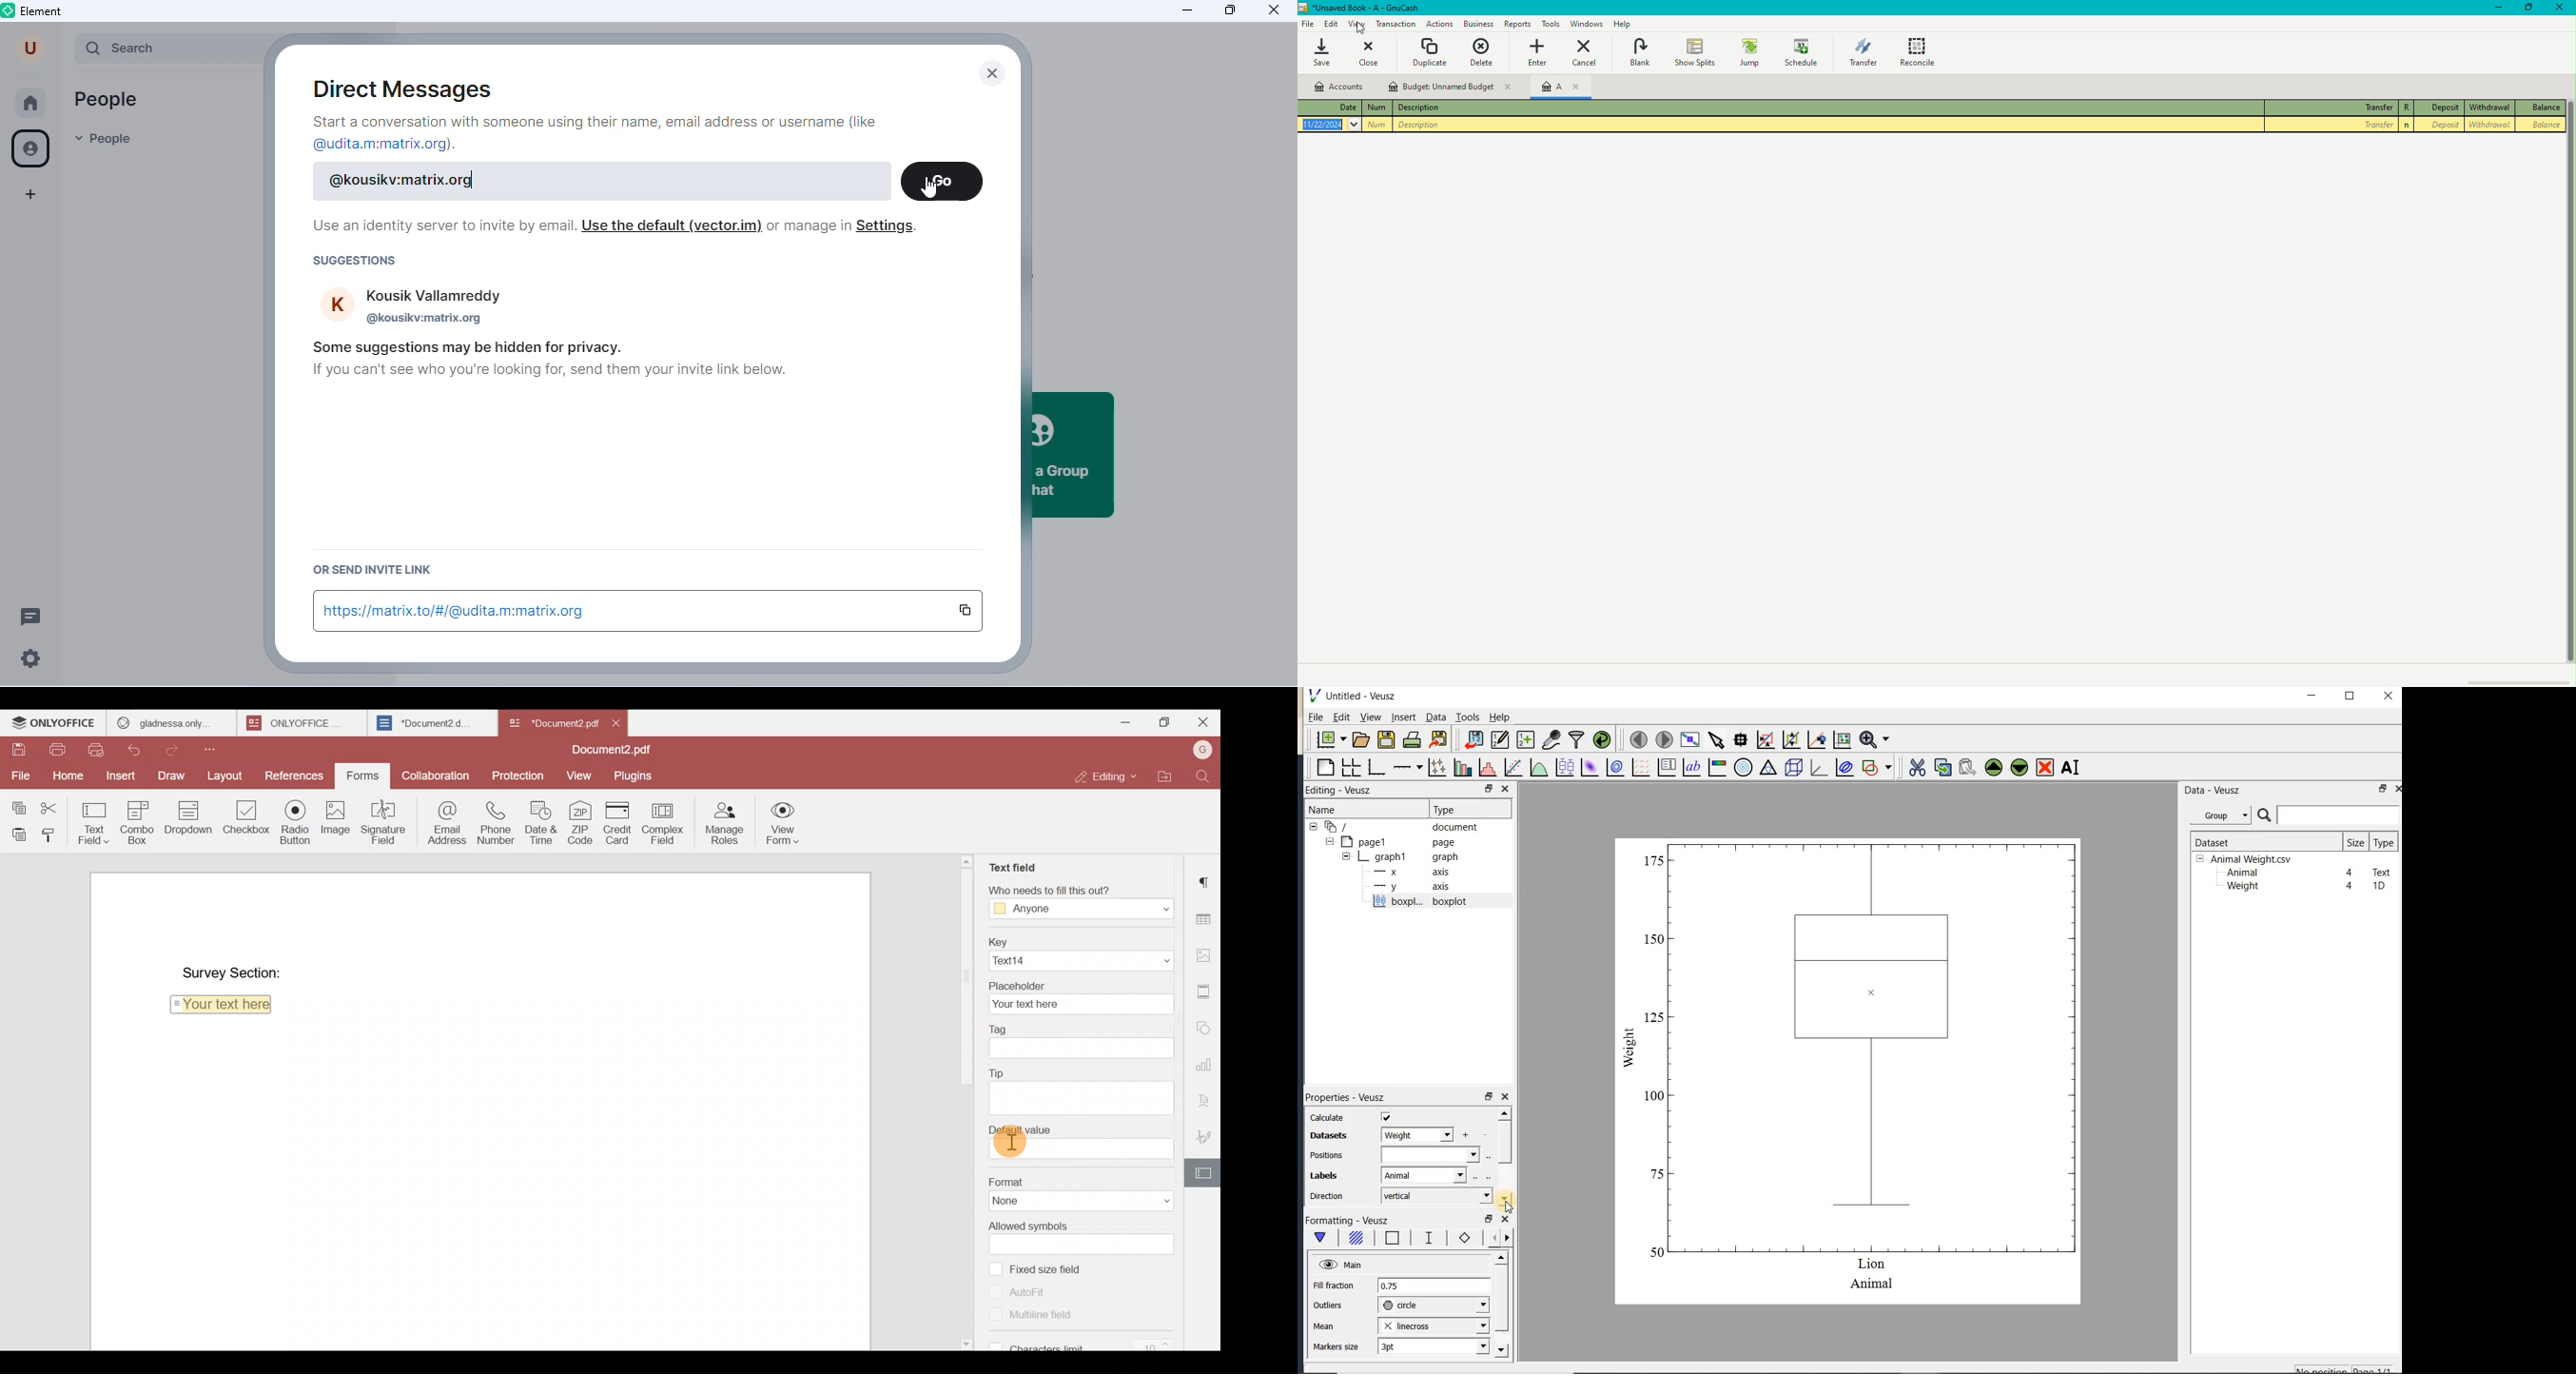  What do you see at coordinates (18, 802) in the screenshot?
I see `Copy` at bounding box center [18, 802].